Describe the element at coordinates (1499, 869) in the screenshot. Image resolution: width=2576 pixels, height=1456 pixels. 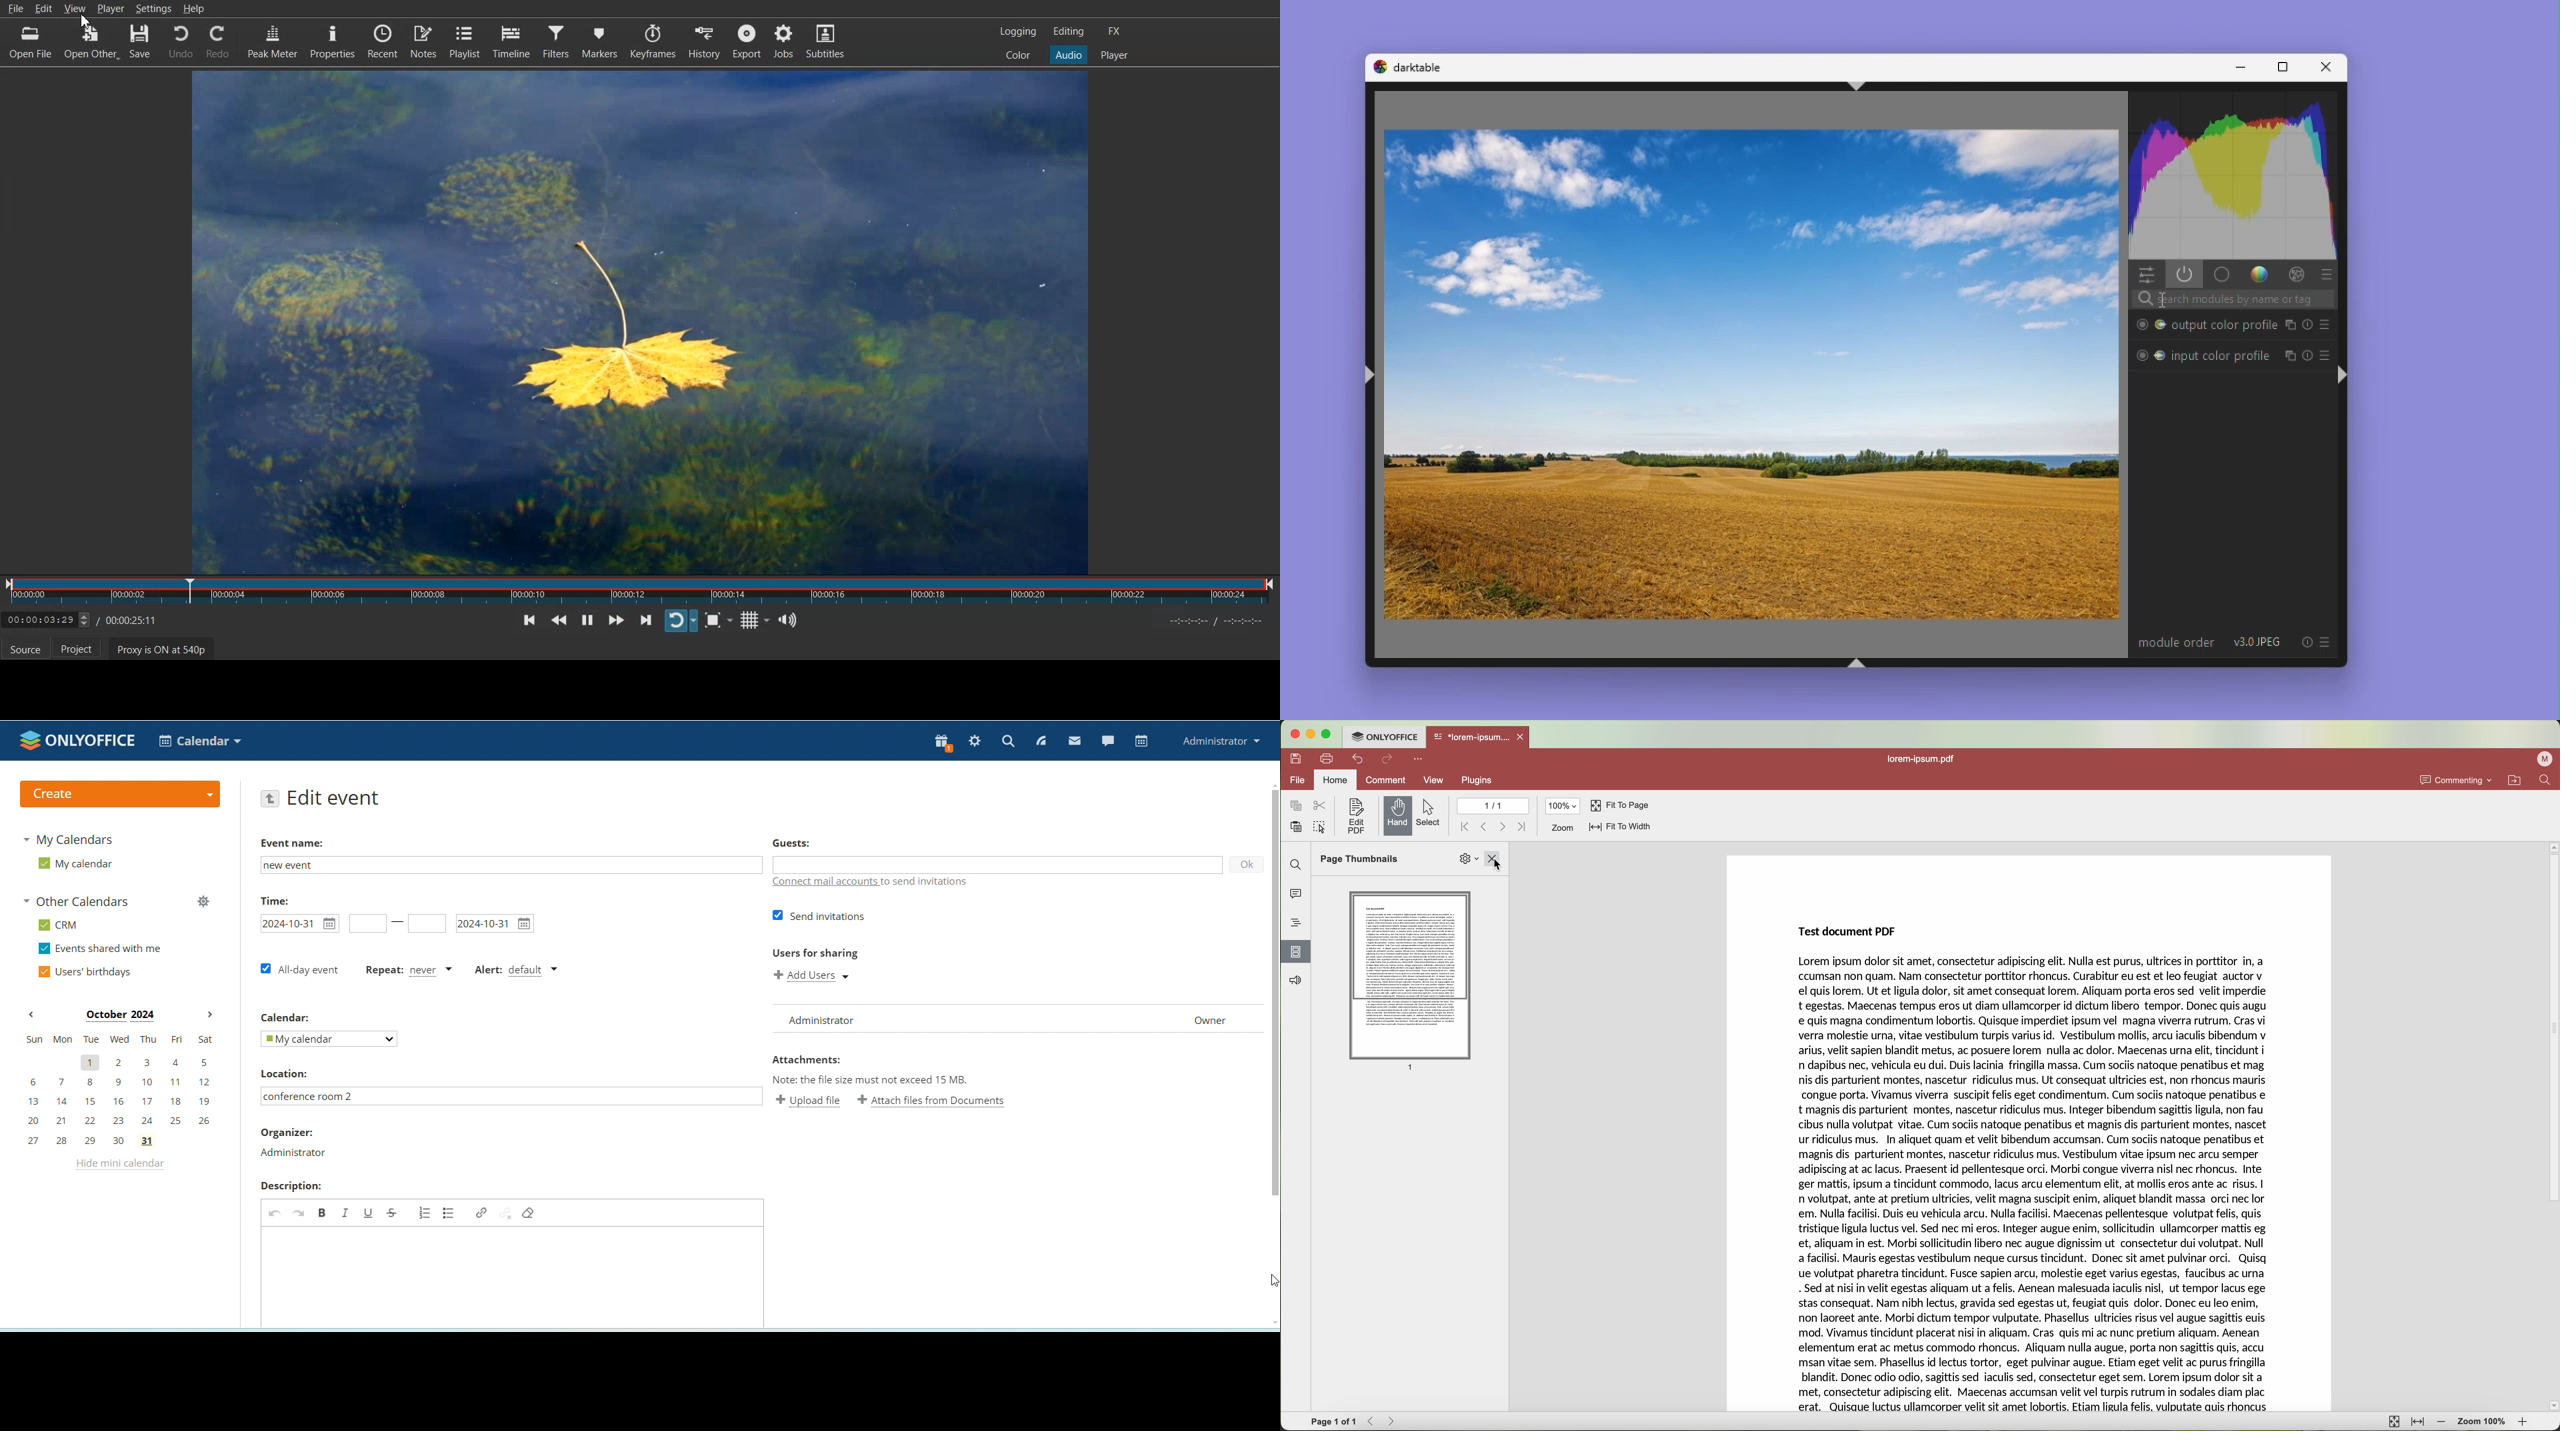
I see `Cursor` at that location.